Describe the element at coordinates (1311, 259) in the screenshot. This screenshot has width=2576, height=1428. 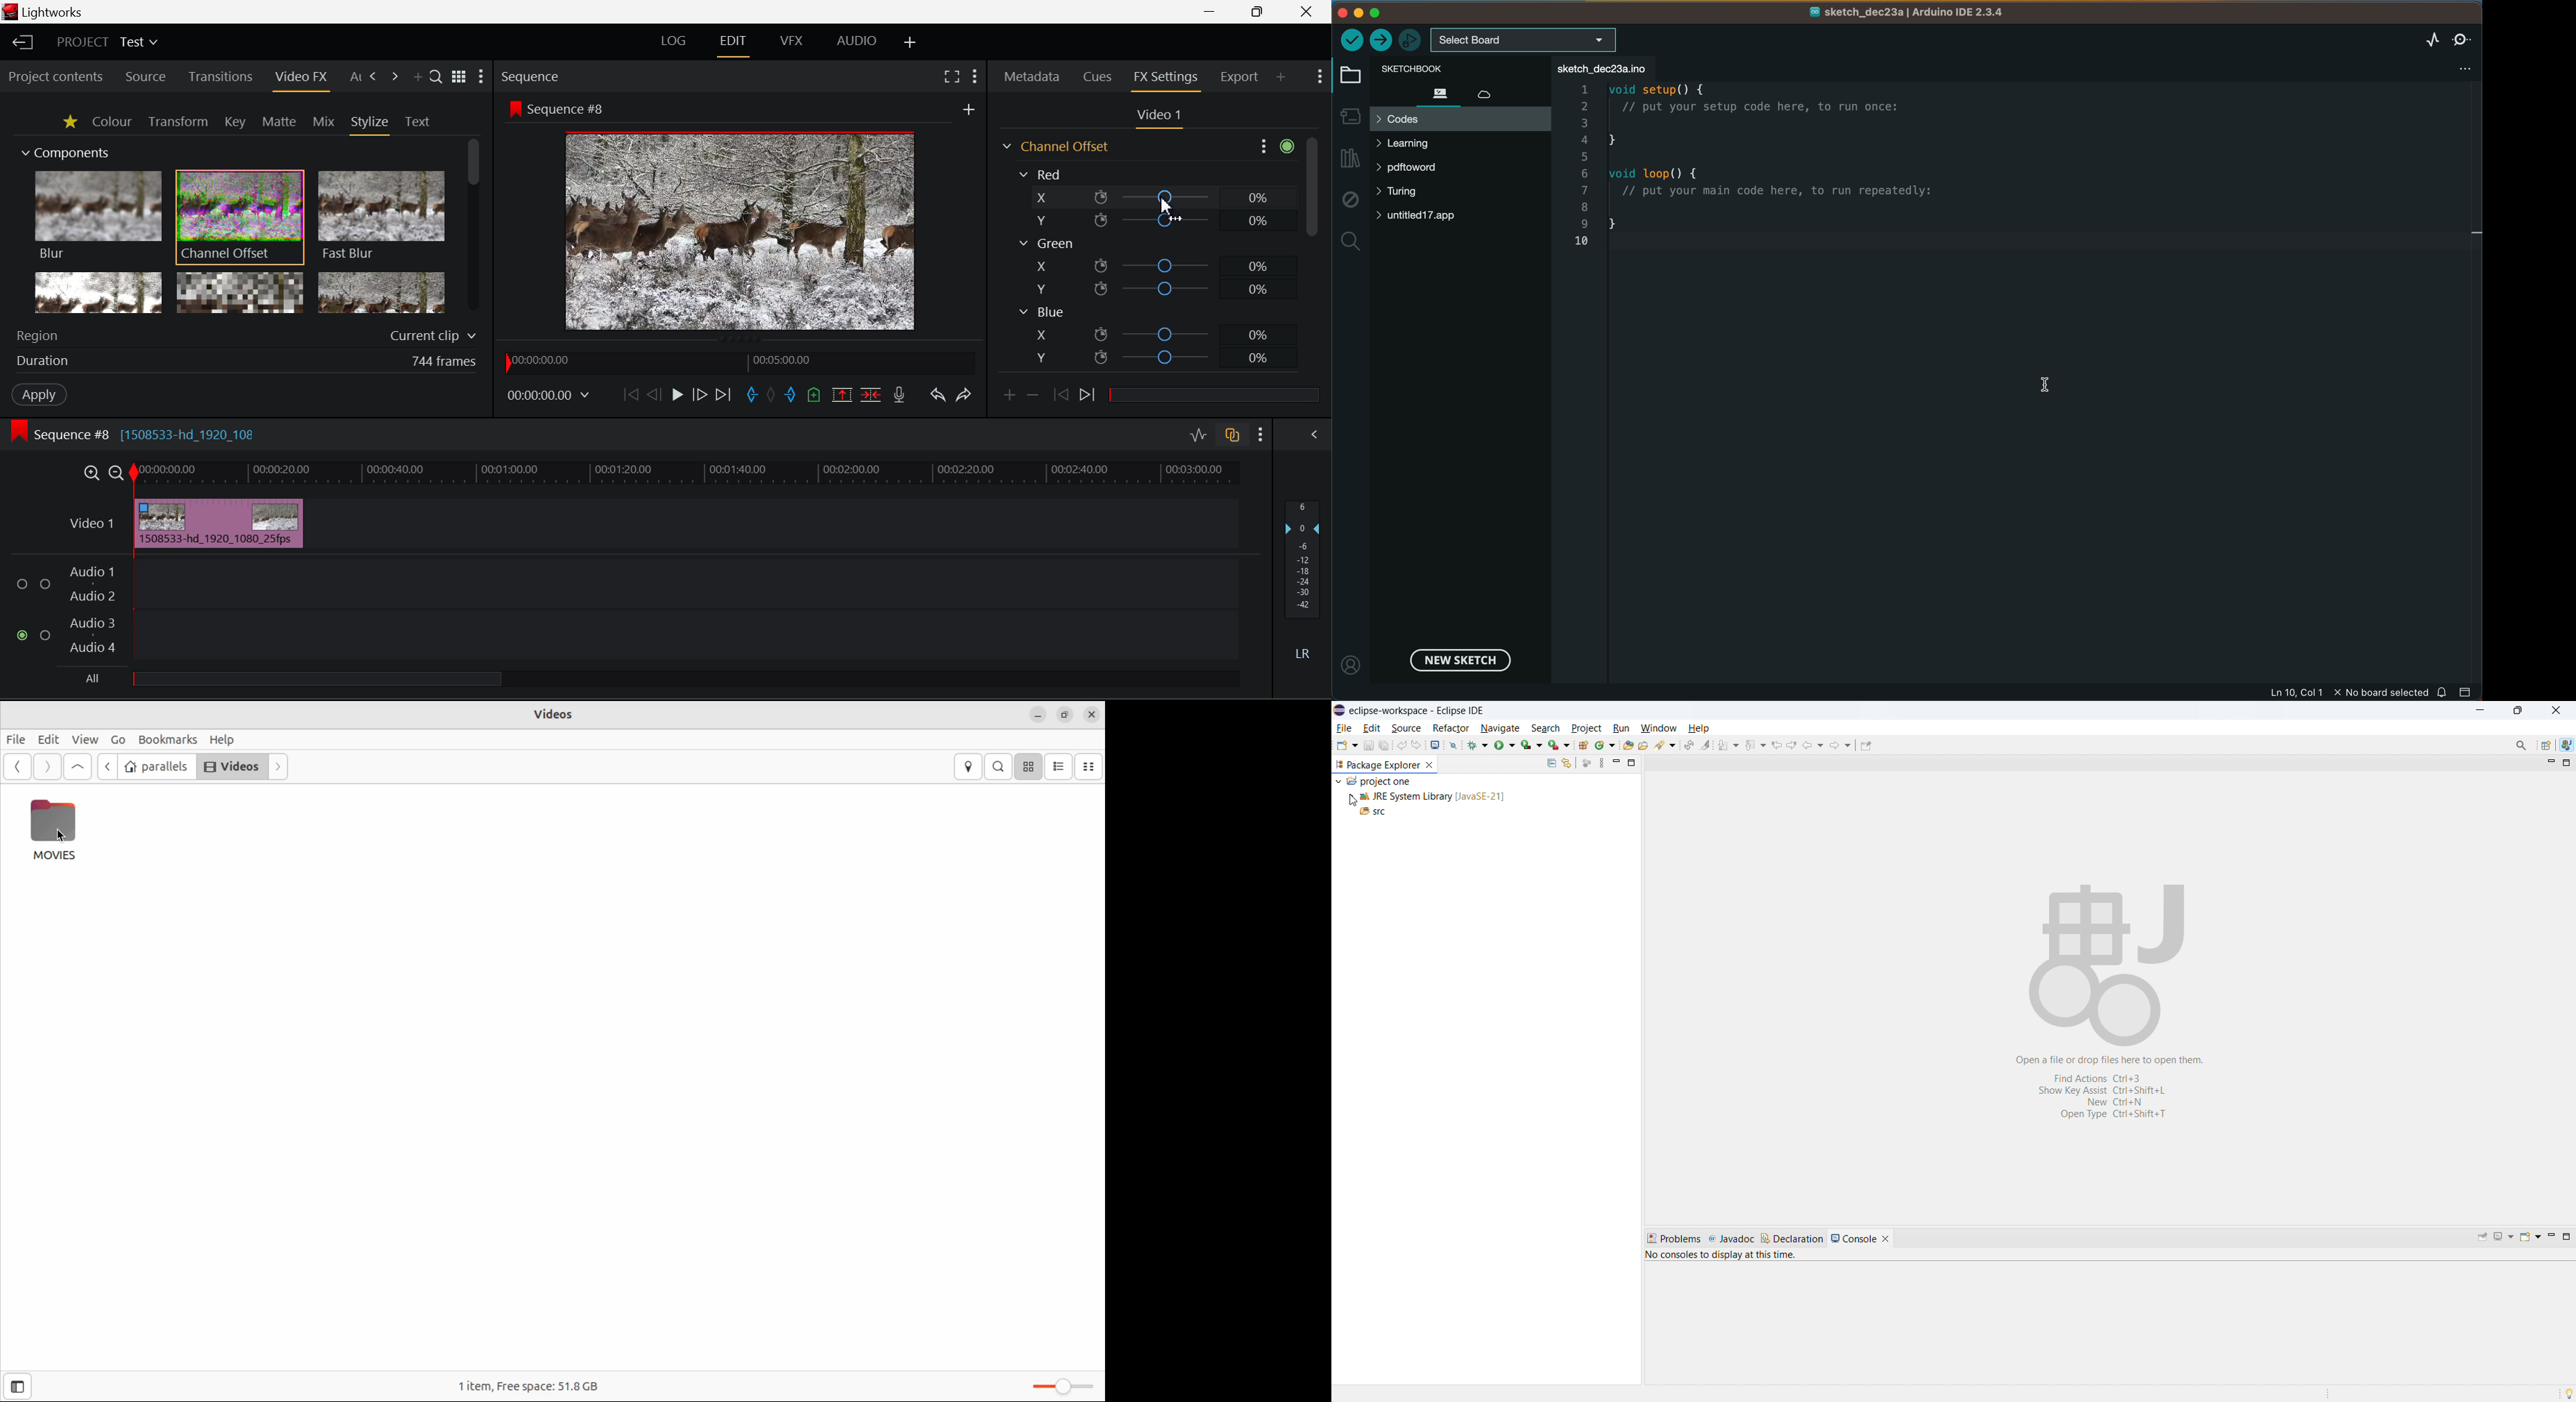
I see `Scroll Bar` at that location.